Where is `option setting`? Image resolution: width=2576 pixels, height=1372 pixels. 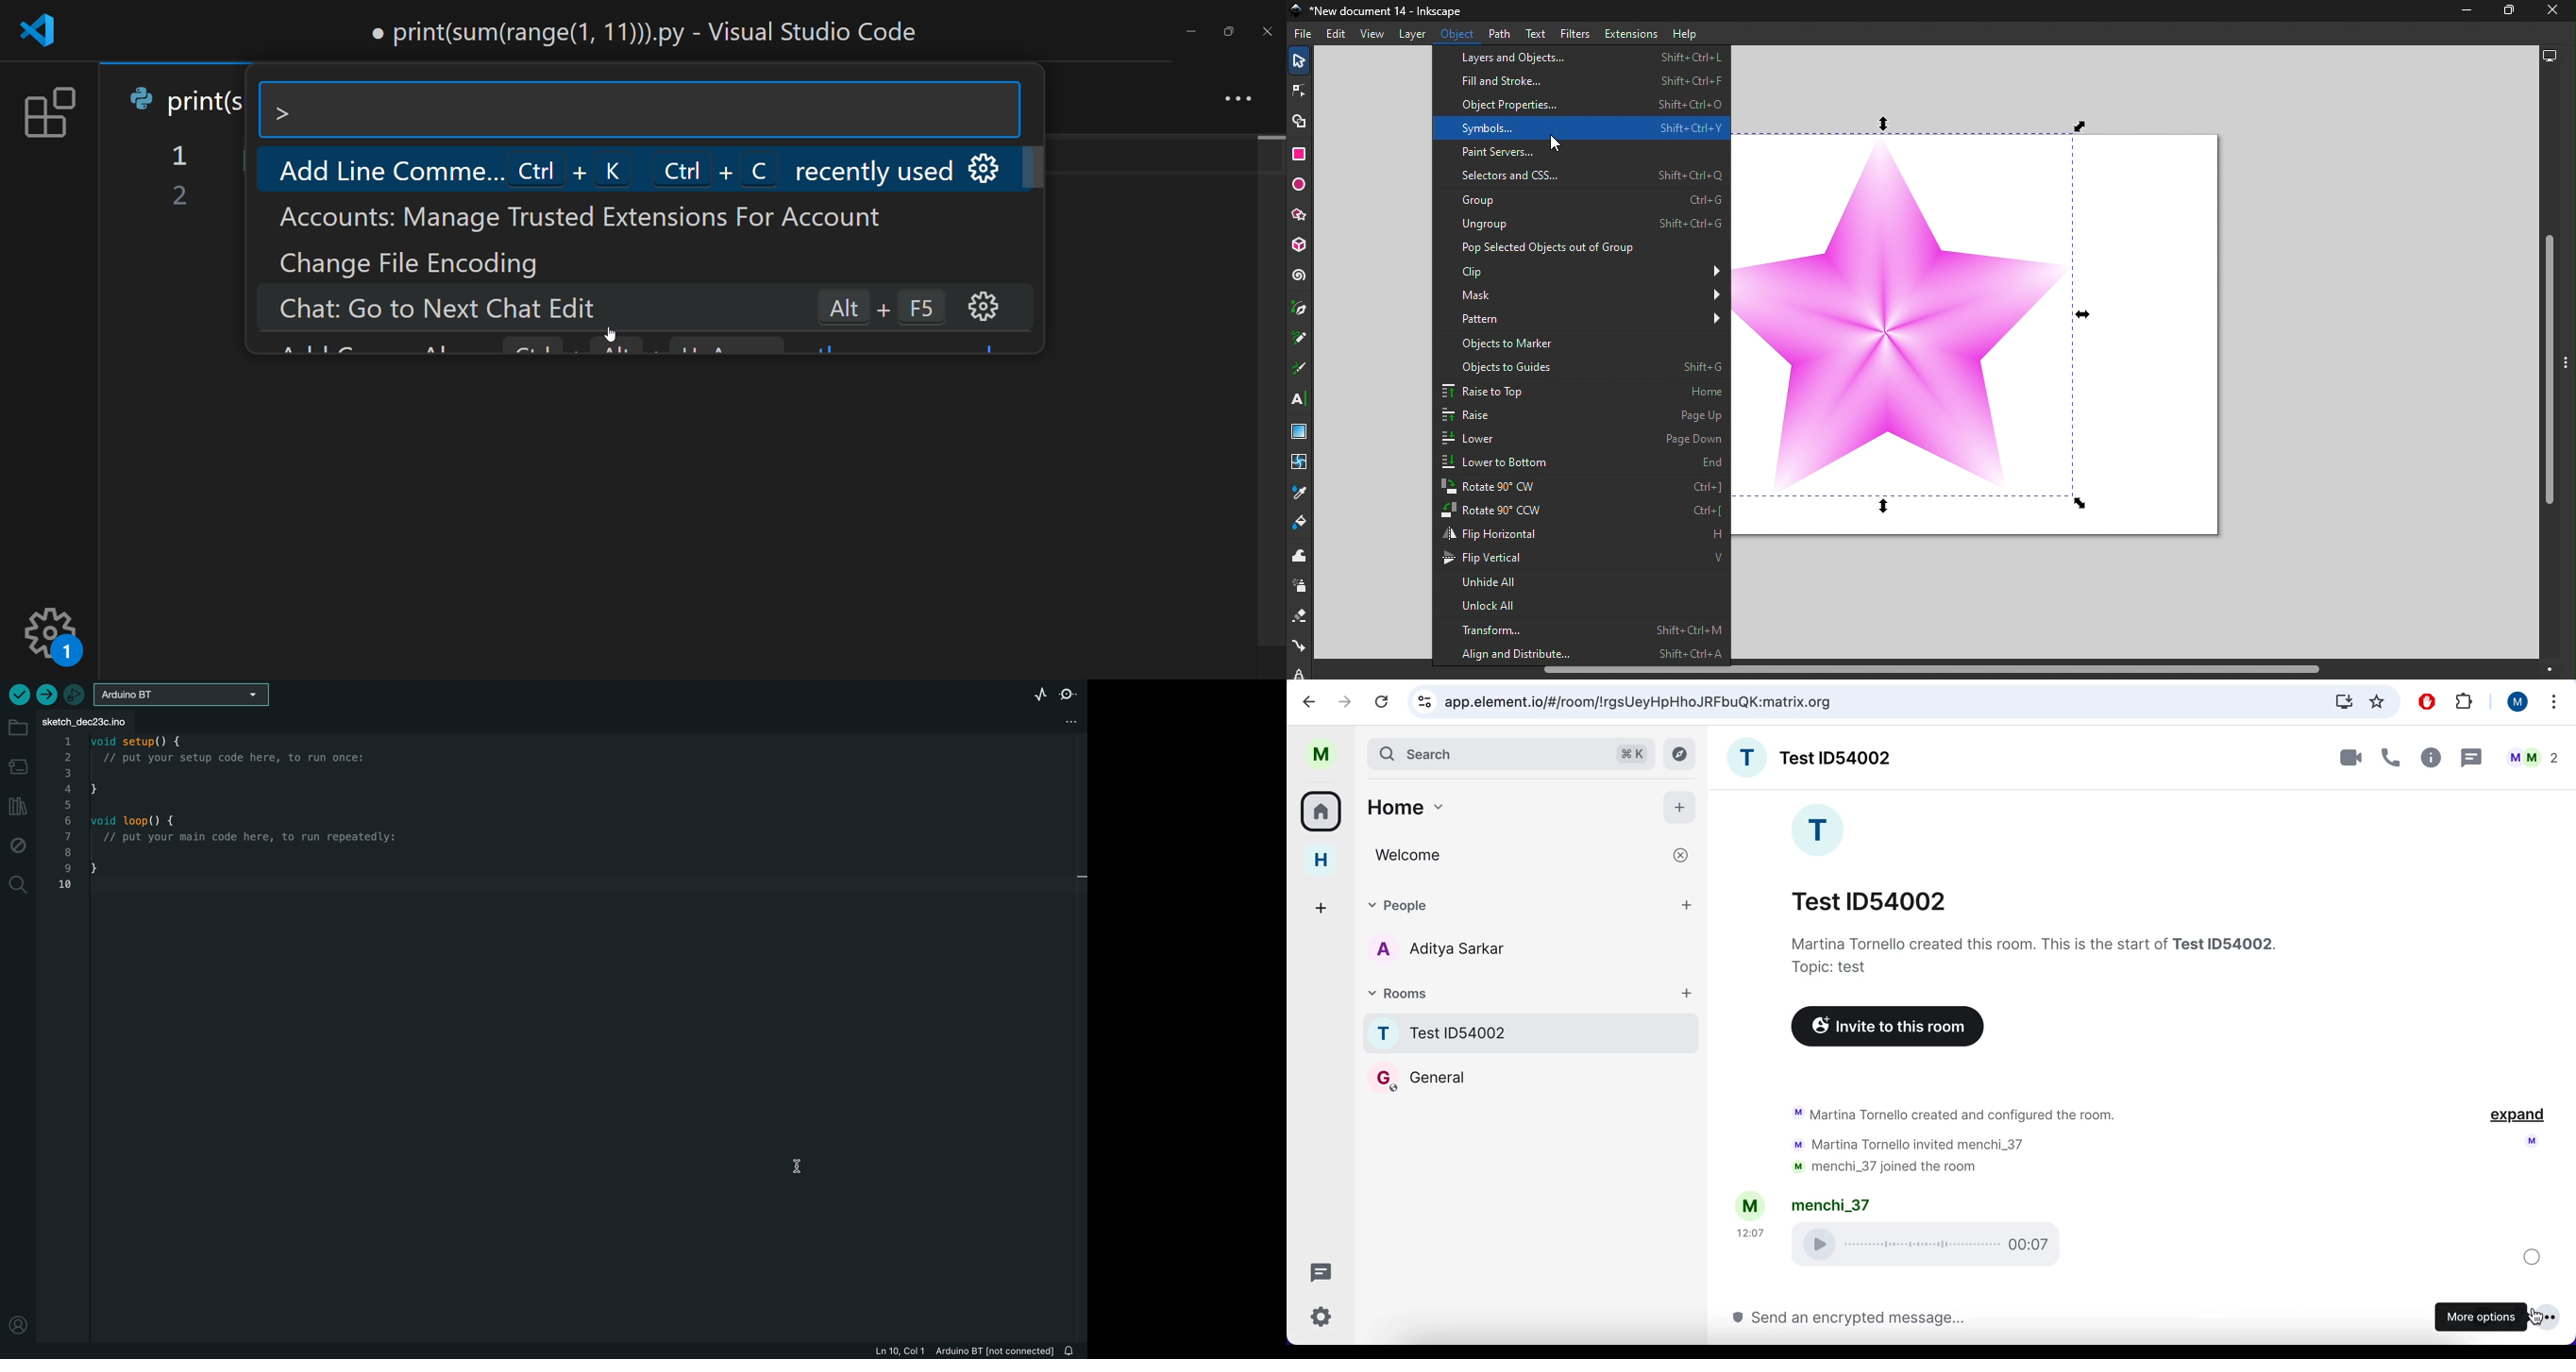 option setting is located at coordinates (991, 168).